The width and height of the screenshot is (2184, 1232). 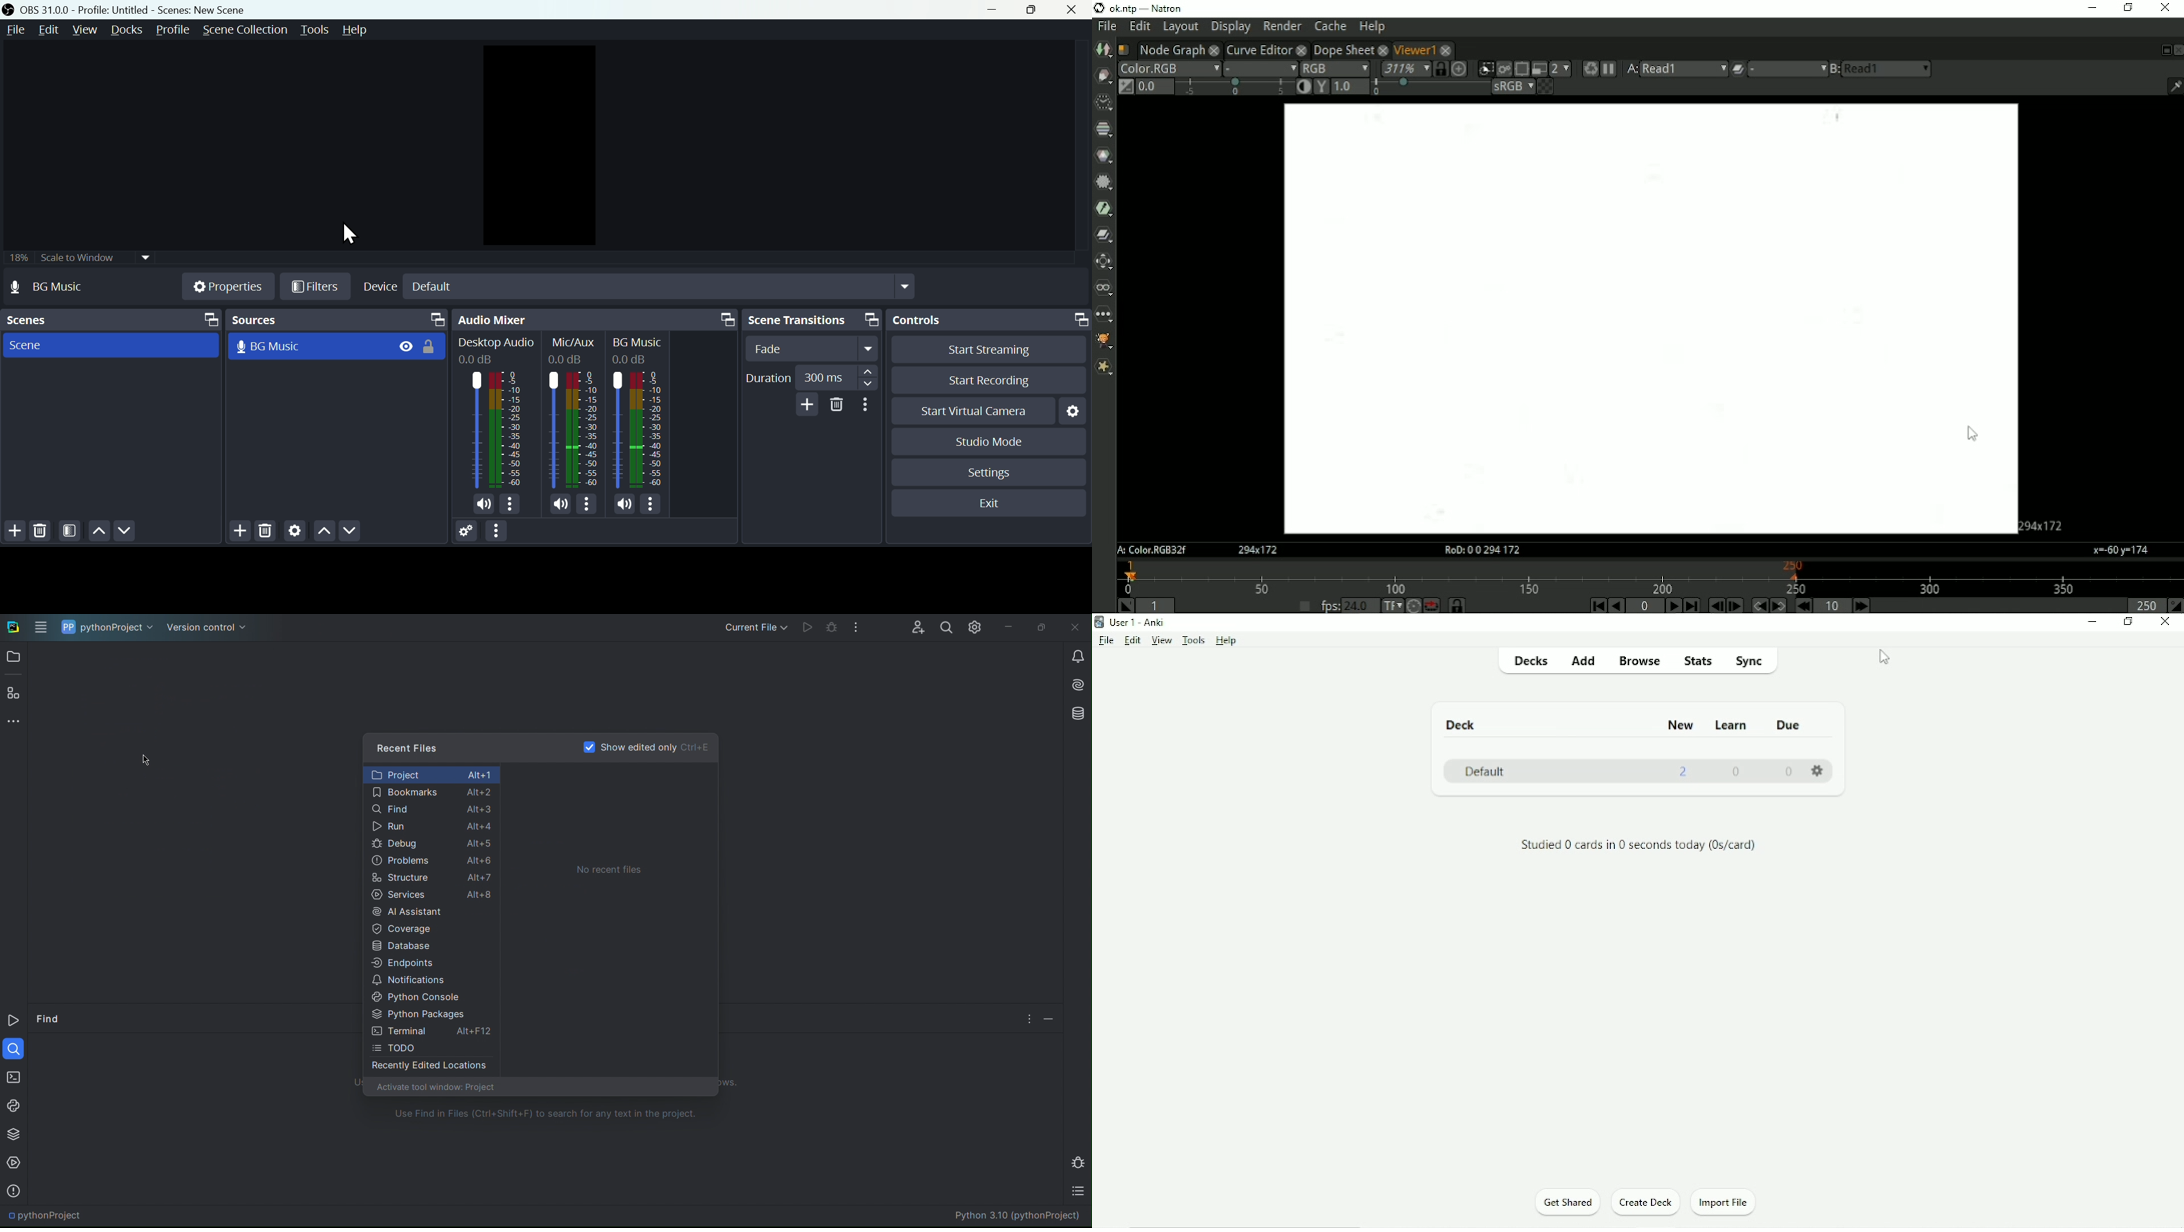 I want to click on , so click(x=636, y=428).